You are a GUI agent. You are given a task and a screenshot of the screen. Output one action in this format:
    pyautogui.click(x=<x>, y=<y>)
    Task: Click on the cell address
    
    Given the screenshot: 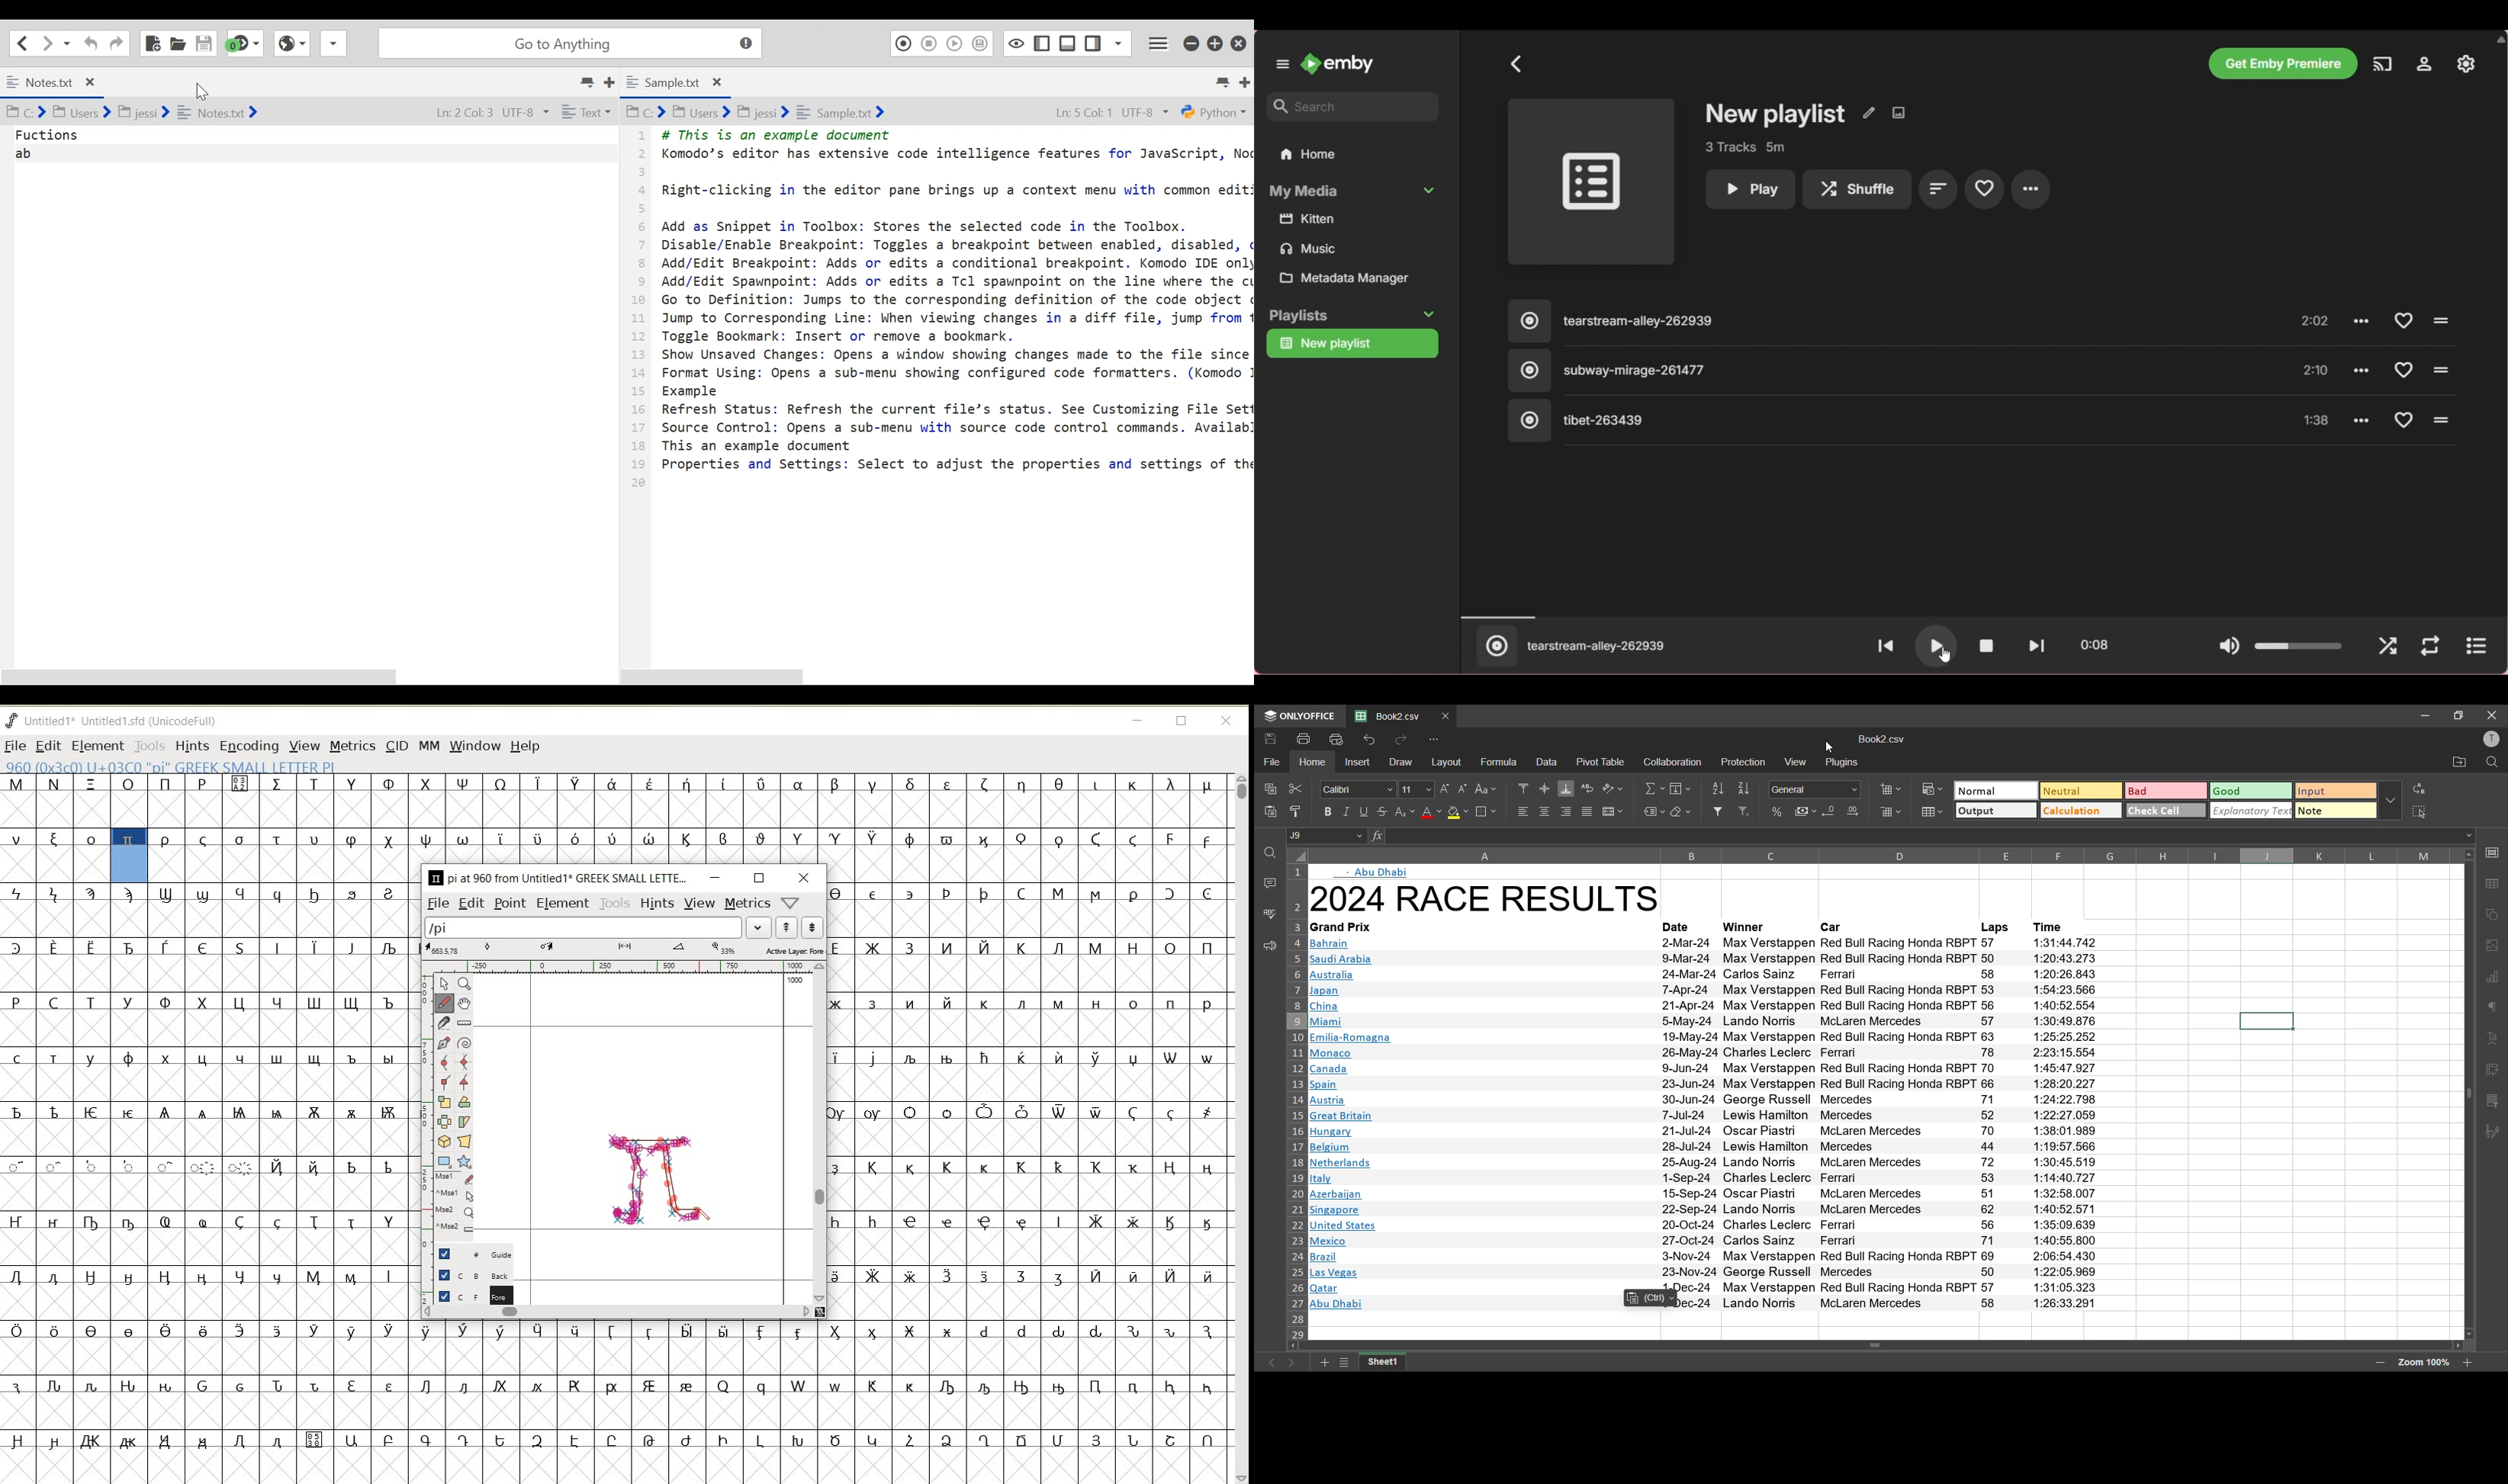 What is the action you would take?
    pyautogui.click(x=1328, y=836)
    